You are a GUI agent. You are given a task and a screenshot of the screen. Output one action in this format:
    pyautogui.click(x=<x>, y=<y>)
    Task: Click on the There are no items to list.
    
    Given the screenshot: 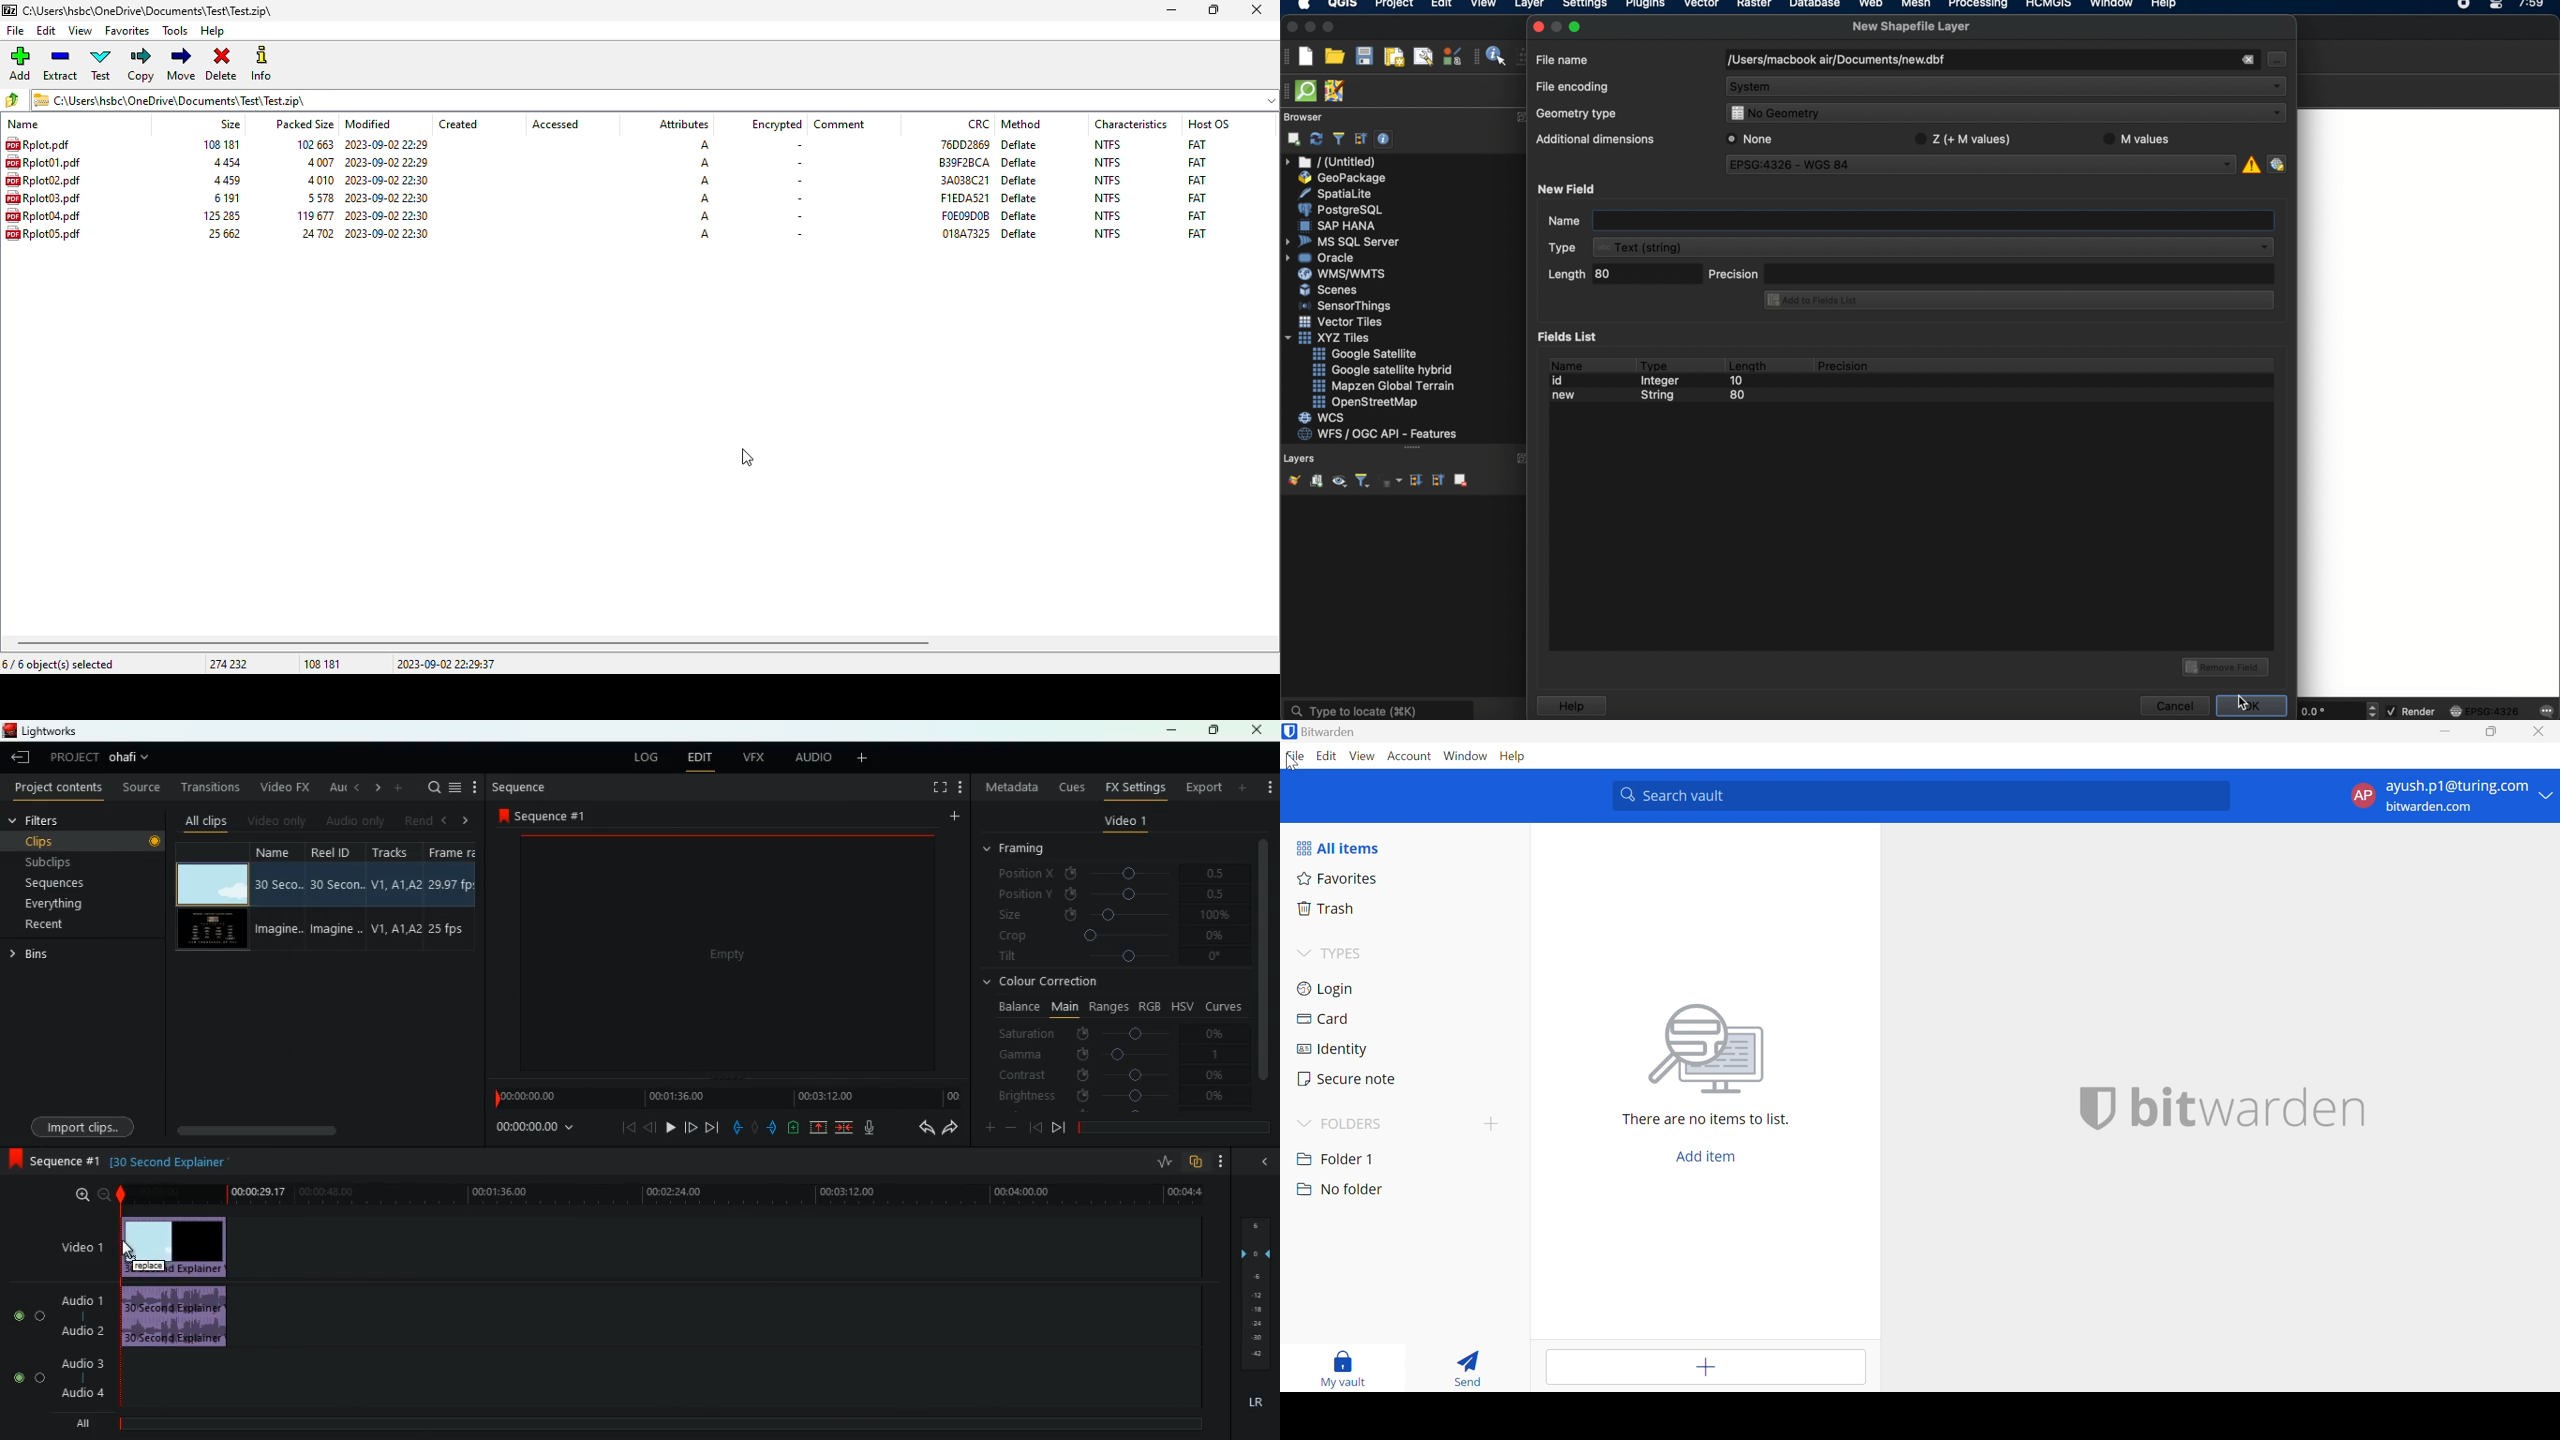 What is the action you would take?
    pyautogui.click(x=1706, y=1119)
    